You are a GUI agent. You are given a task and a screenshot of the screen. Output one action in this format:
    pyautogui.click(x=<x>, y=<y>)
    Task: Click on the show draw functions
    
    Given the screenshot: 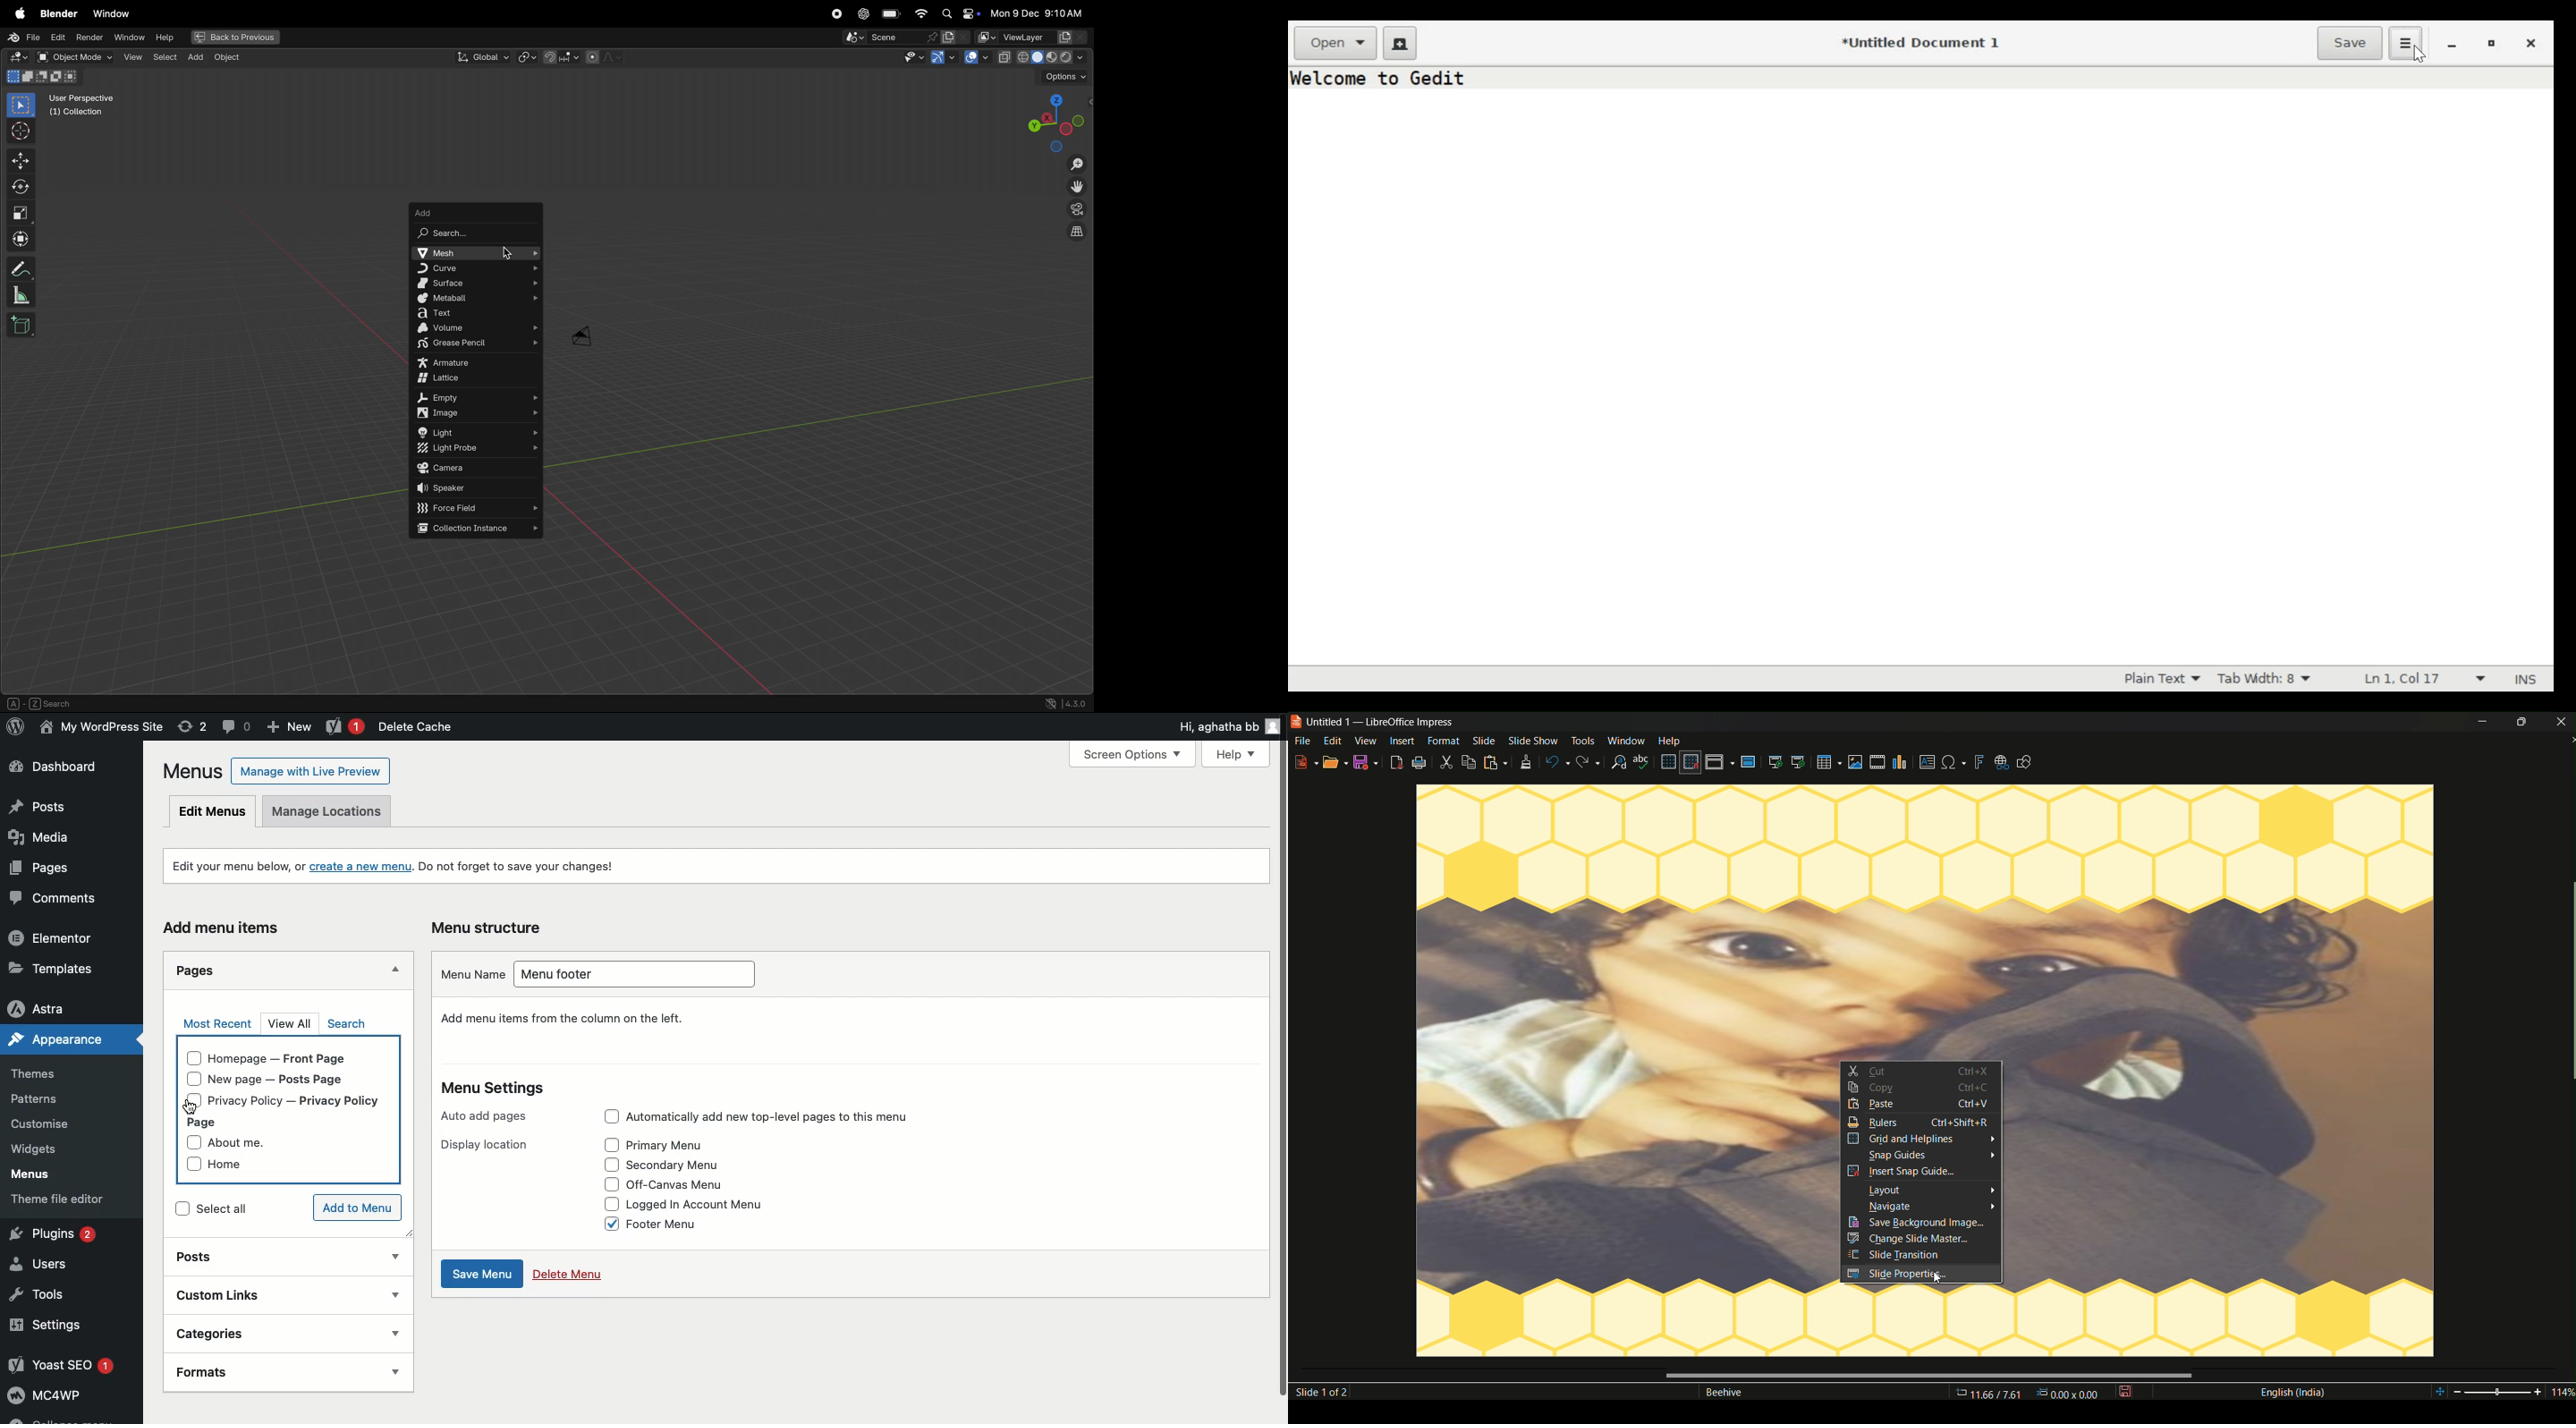 What is the action you would take?
    pyautogui.click(x=2026, y=763)
    